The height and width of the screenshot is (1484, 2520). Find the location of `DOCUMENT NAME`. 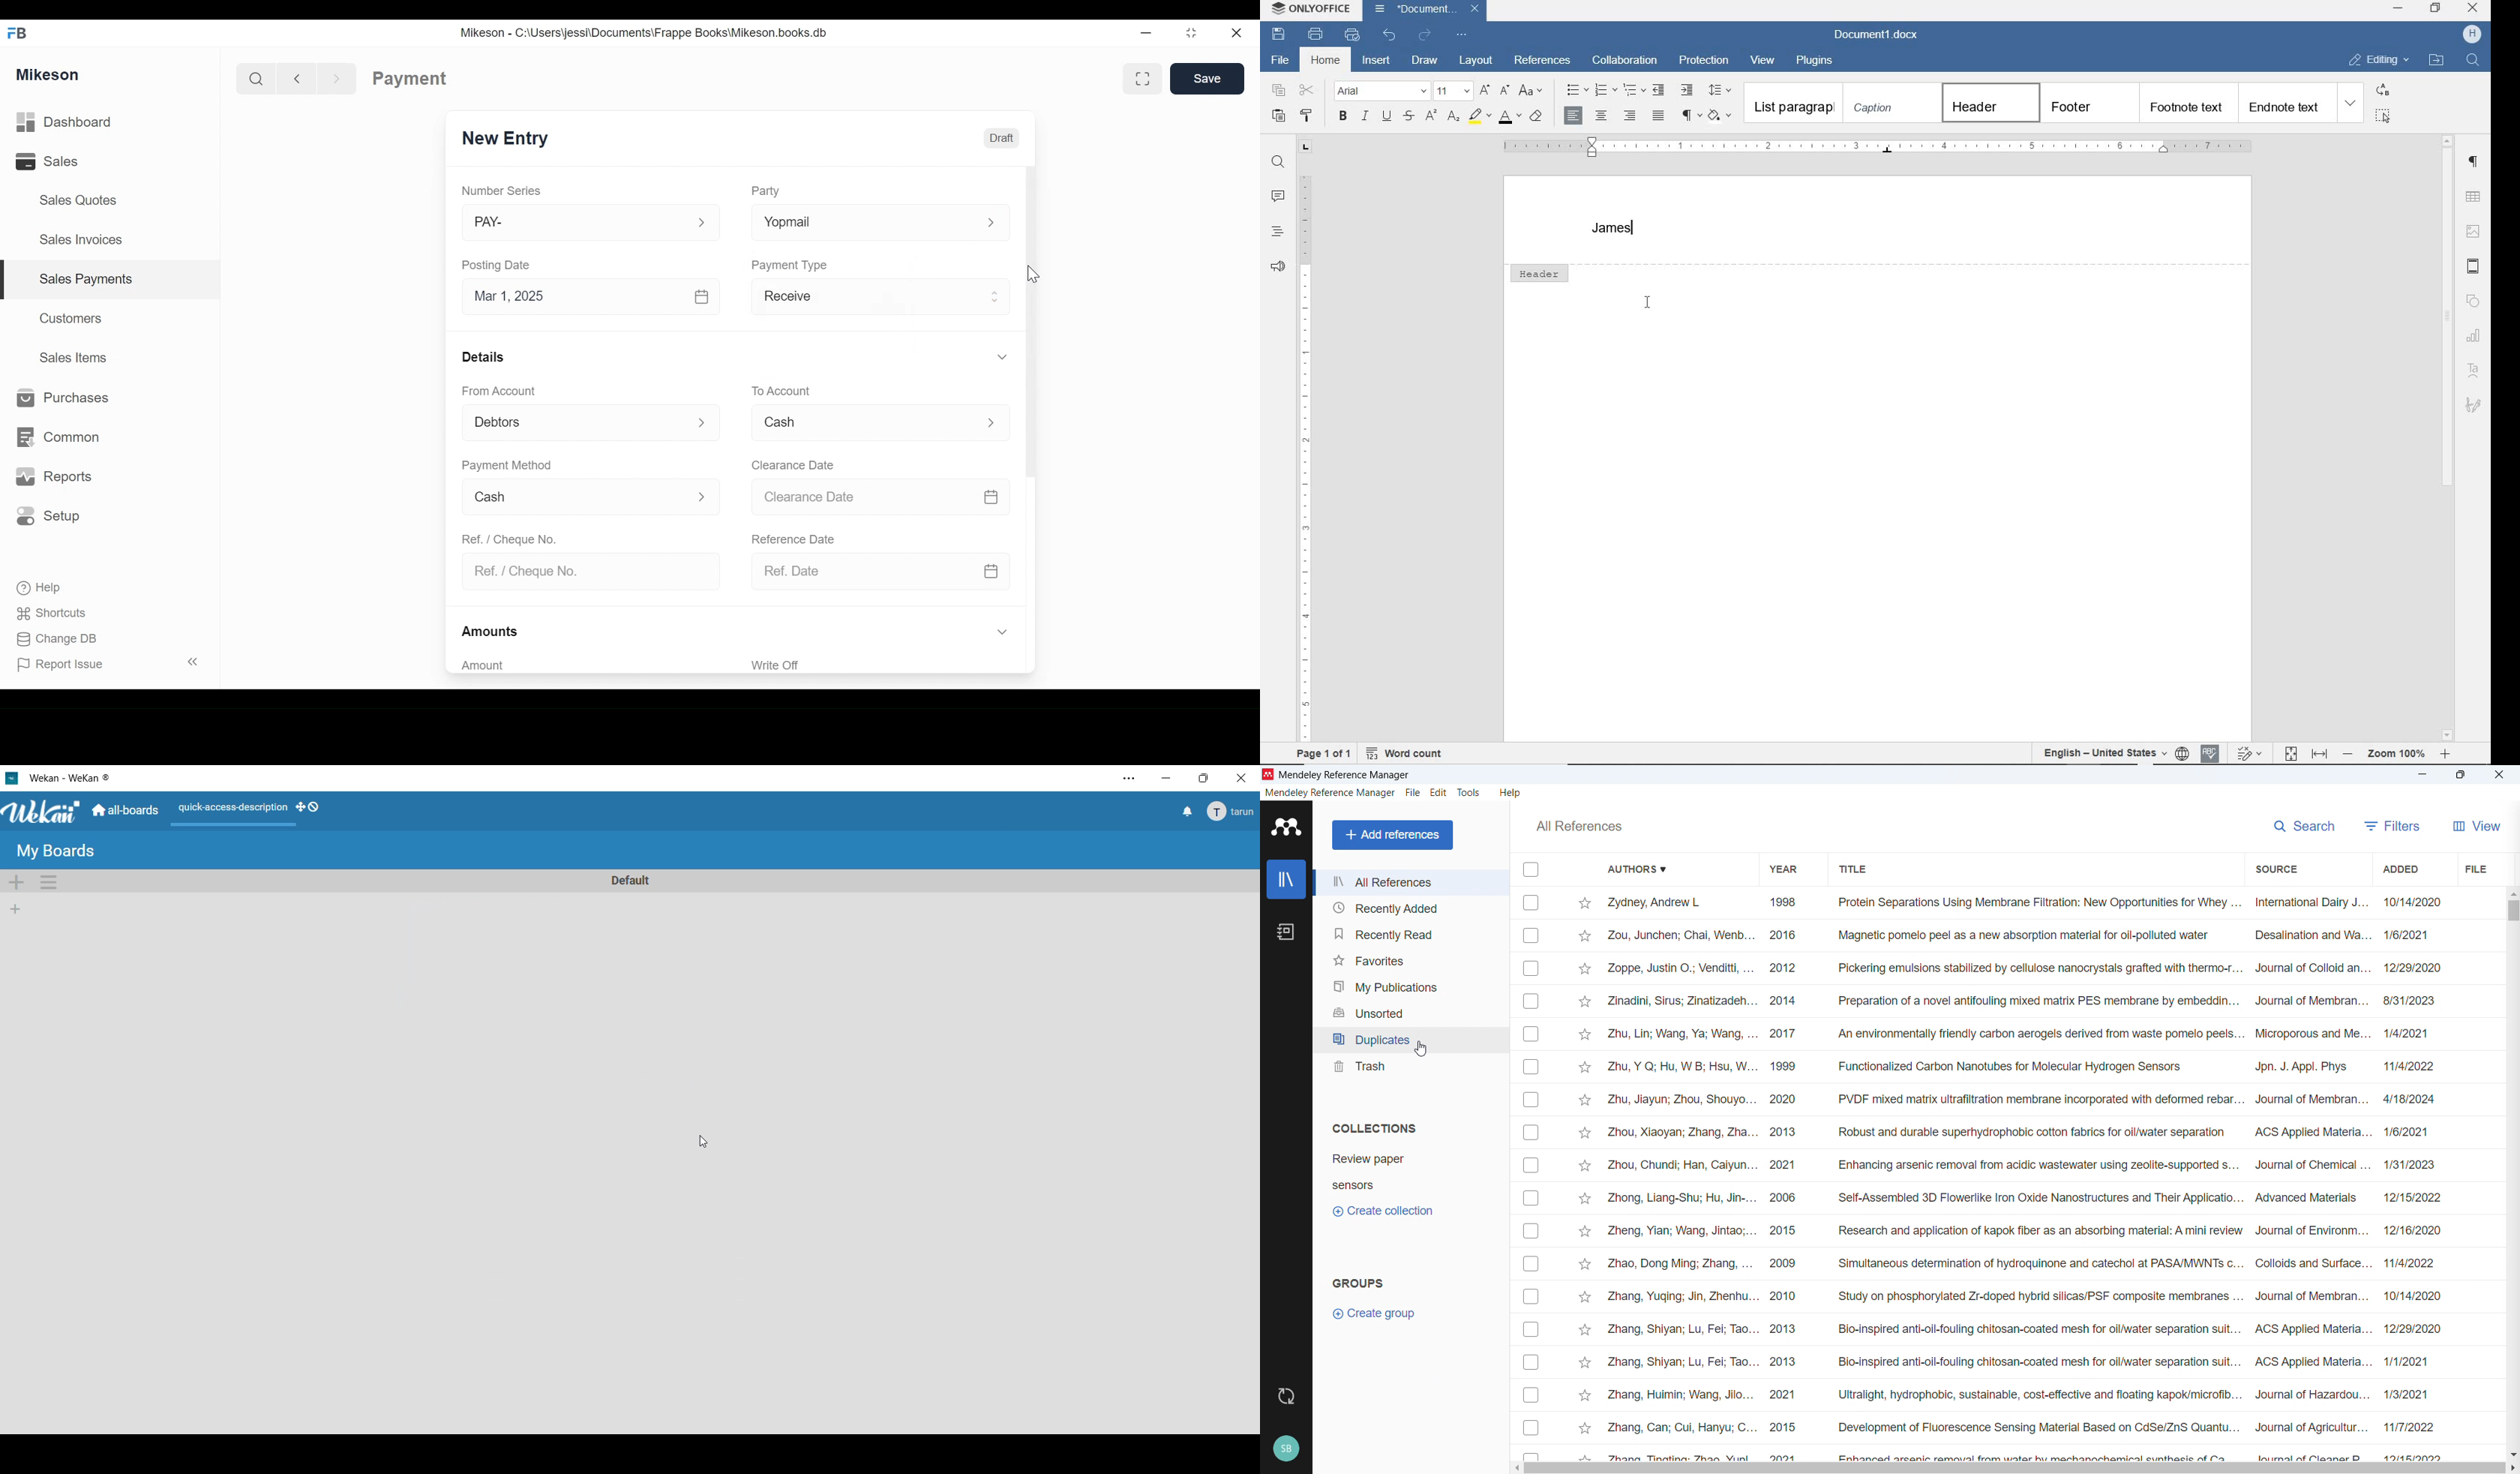

DOCUMENT NAME is located at coordinates (1876, 36).